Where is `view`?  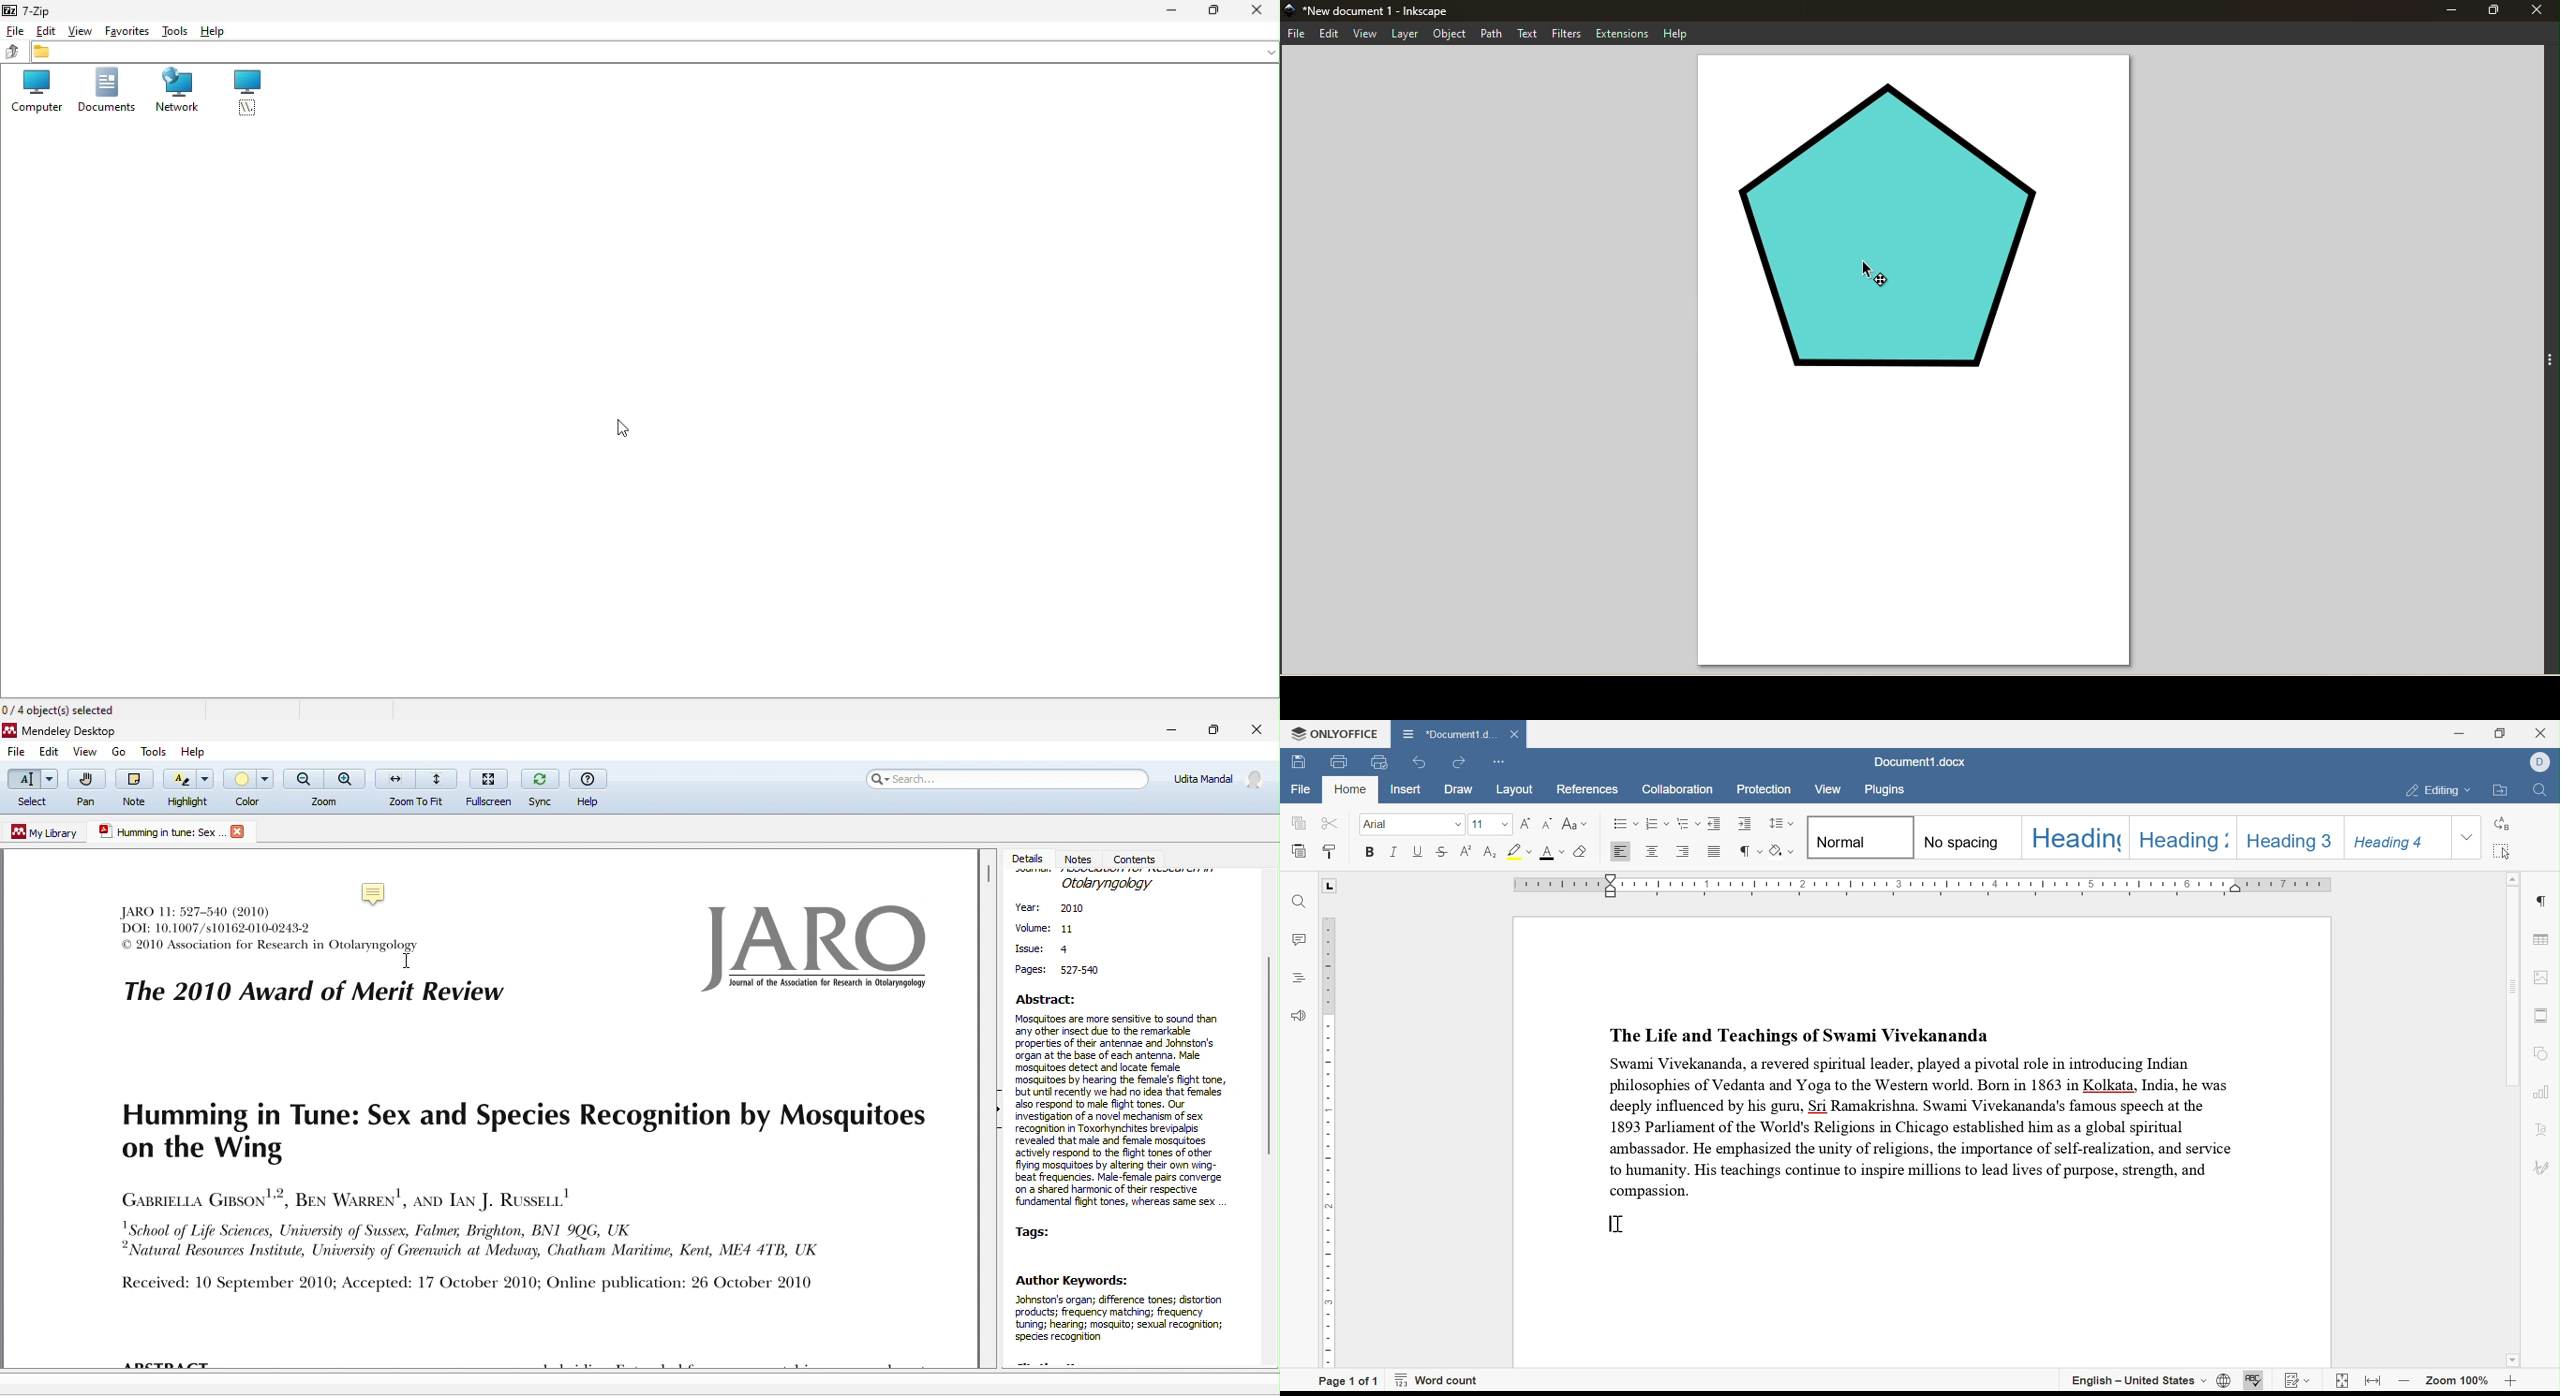
view is located at coordinates (85, 753).